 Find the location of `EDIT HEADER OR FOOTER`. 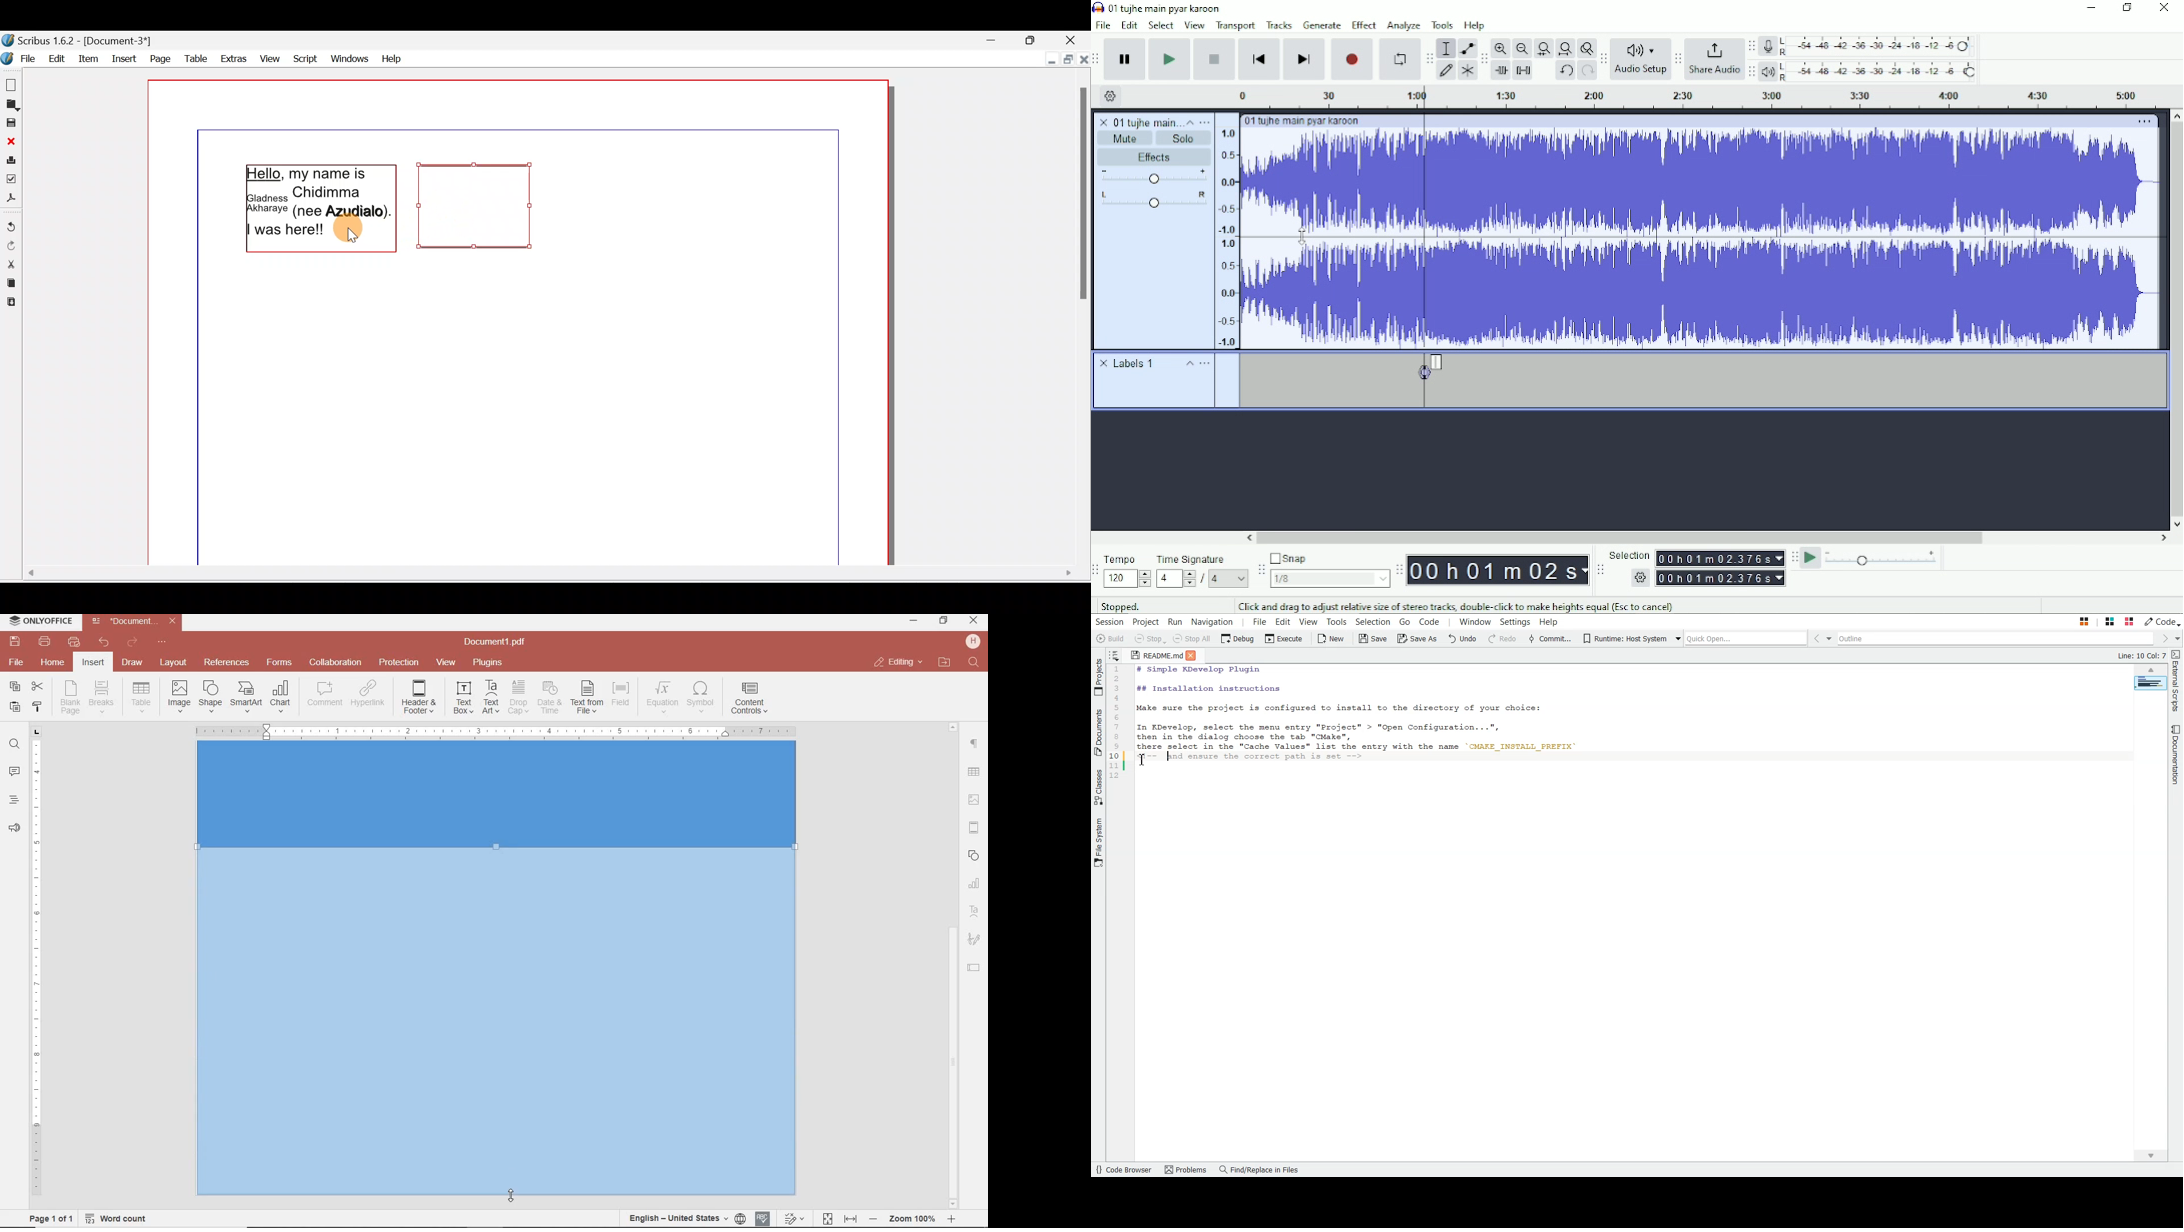

EDIT HEADER OR FOOTER is located at coordinates (420, 698).